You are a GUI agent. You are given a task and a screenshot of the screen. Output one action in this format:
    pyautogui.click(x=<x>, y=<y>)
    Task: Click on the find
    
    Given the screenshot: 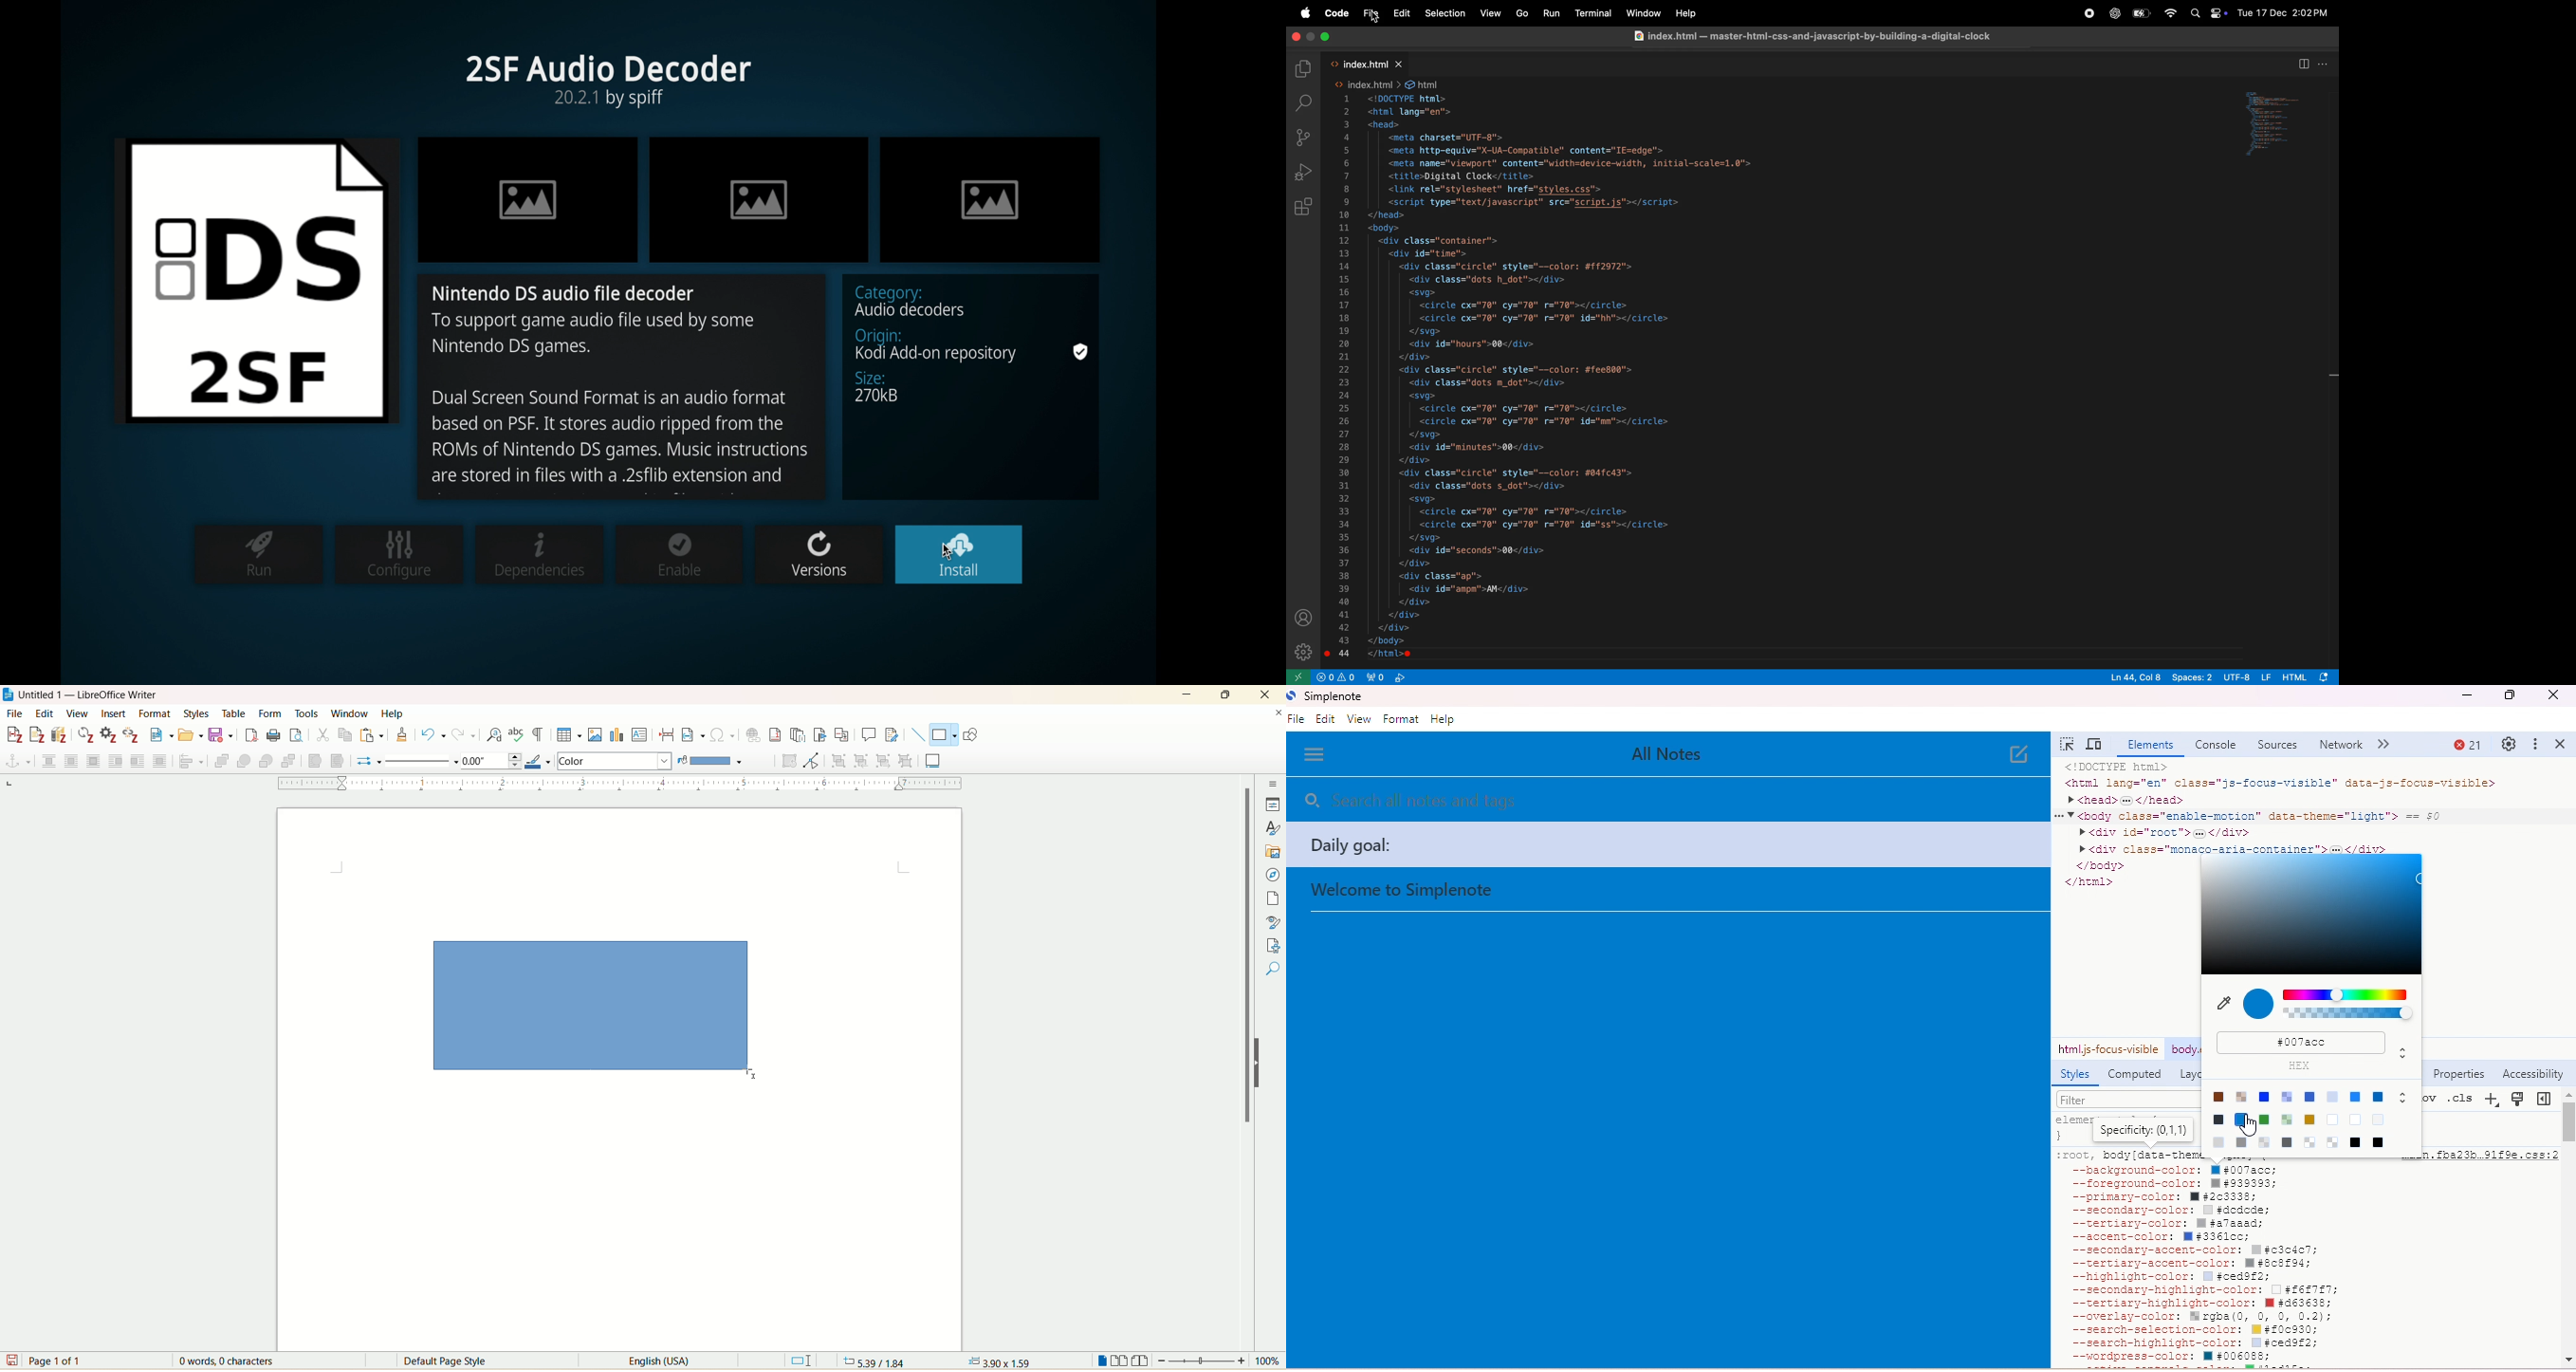 What is the action you would take?
    pyautogui.click(x=1274, y=993)
    